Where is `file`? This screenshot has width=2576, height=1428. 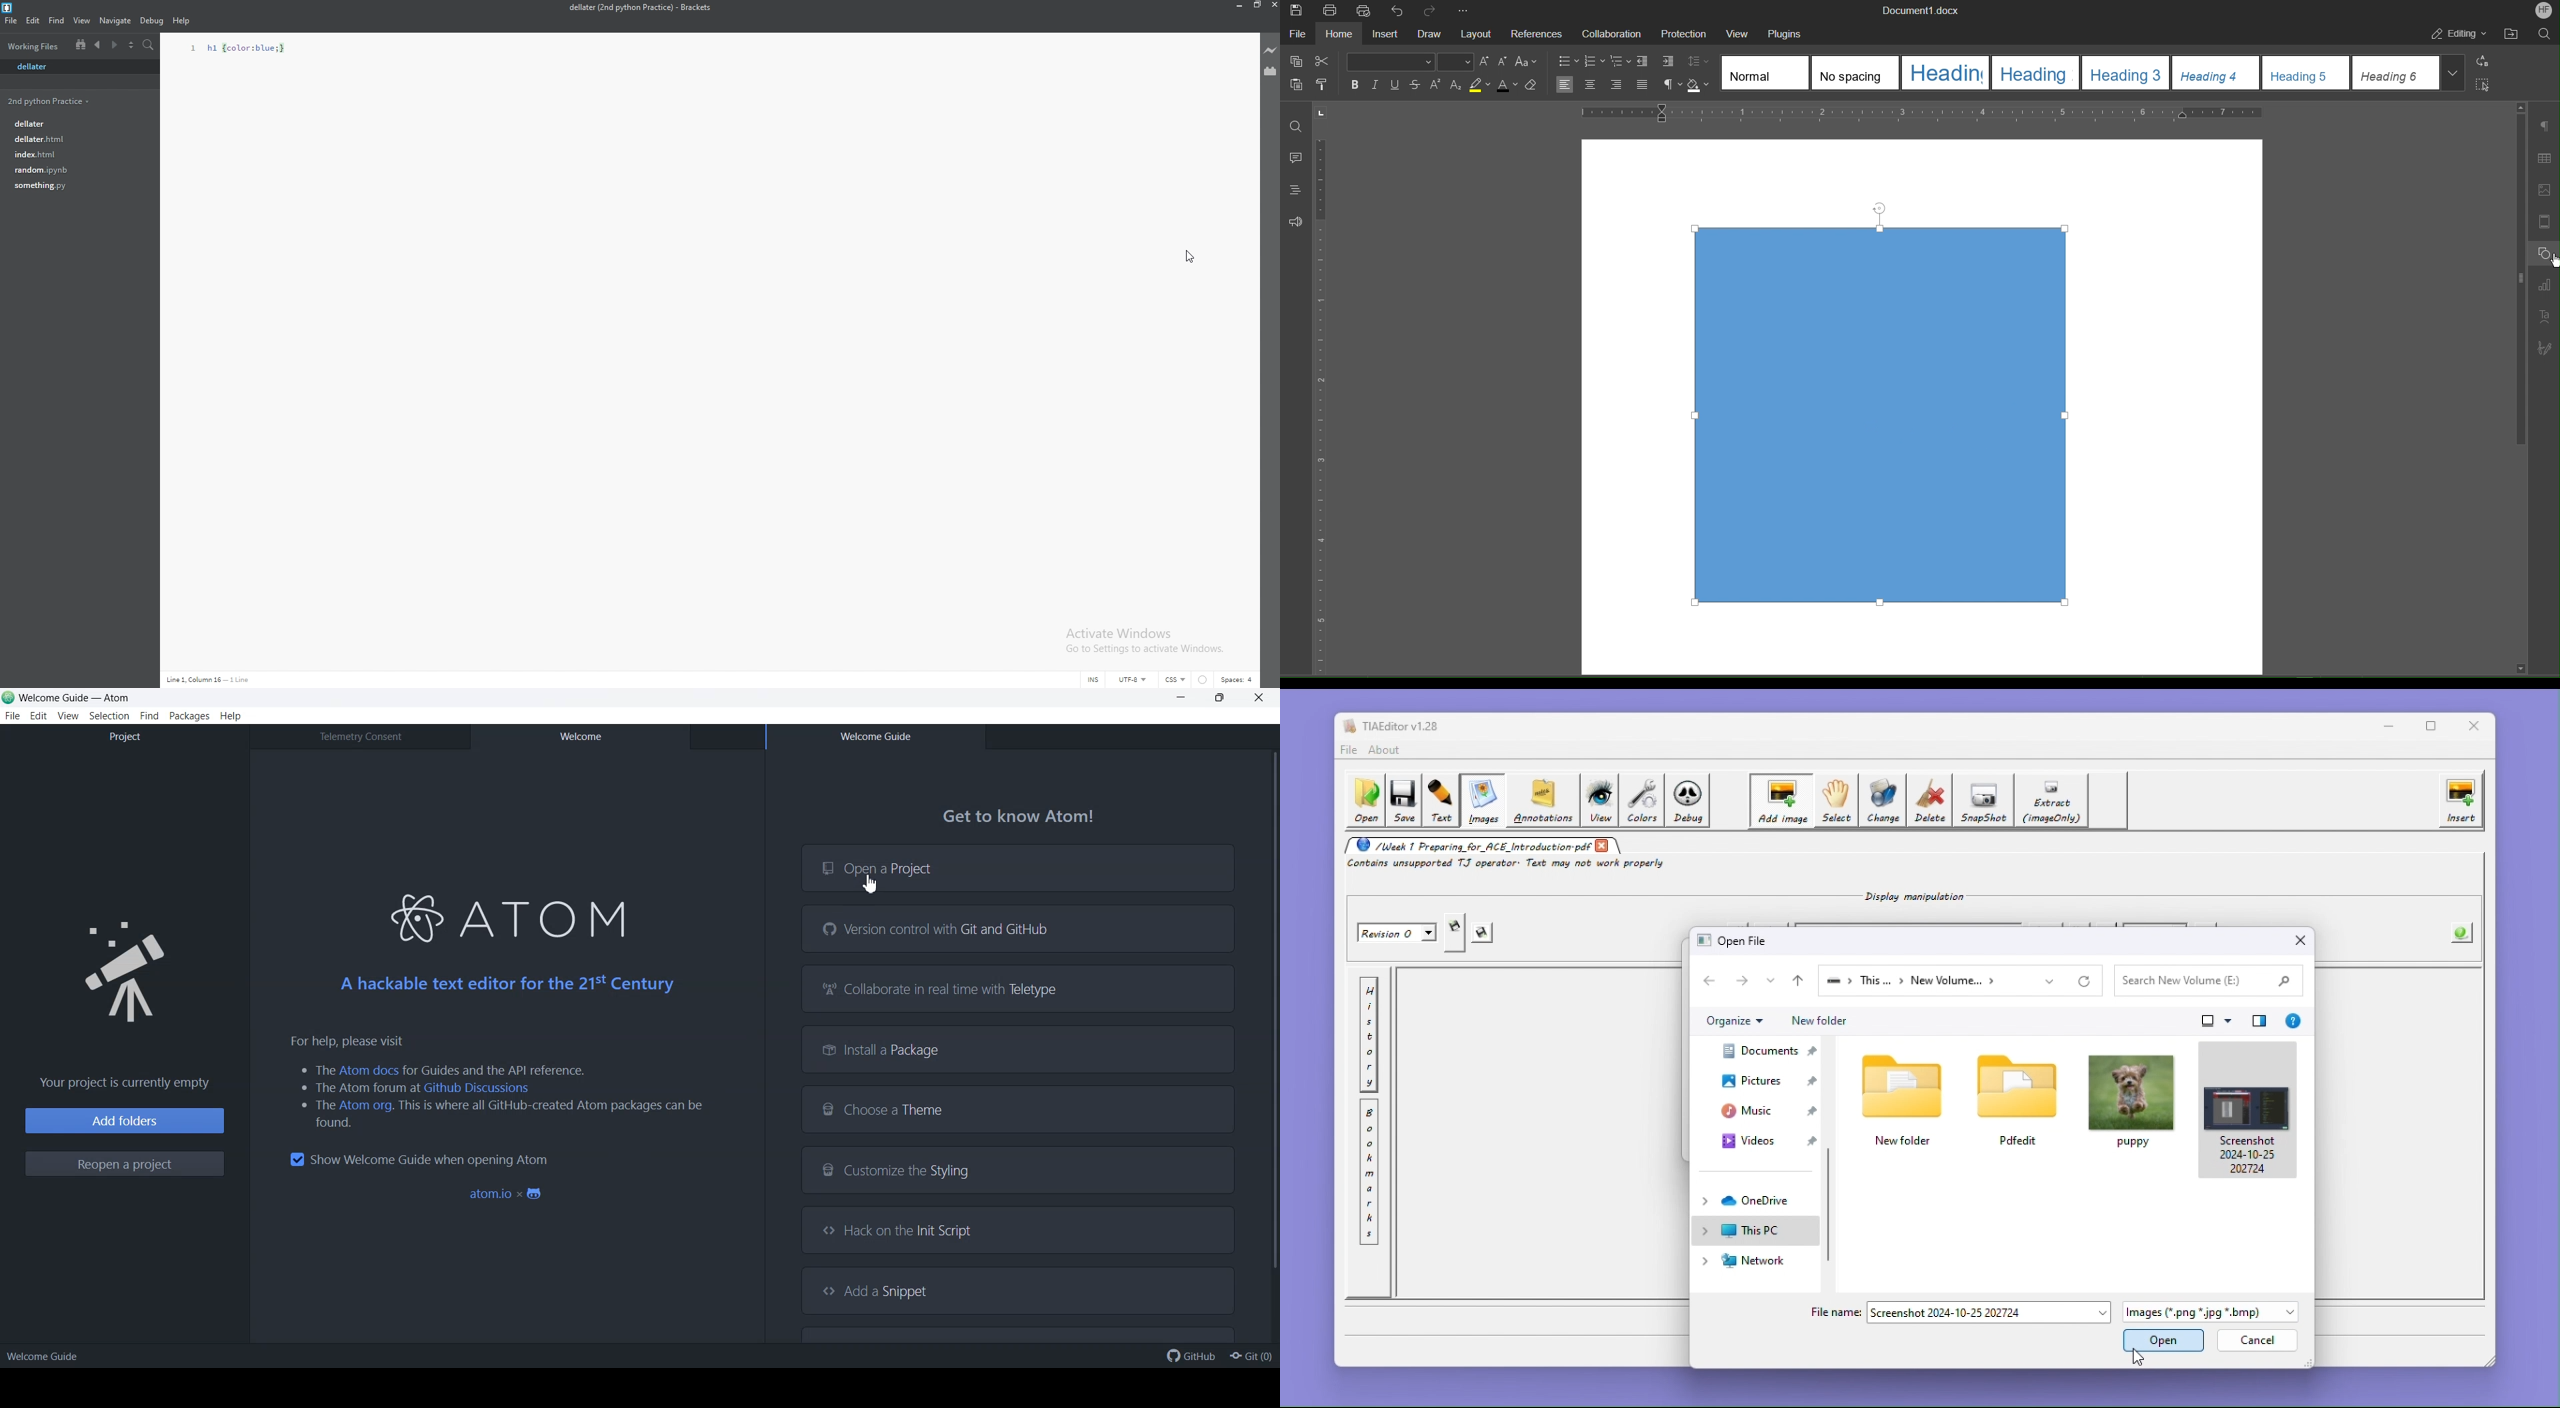 file is located at coordinates (74, 139).